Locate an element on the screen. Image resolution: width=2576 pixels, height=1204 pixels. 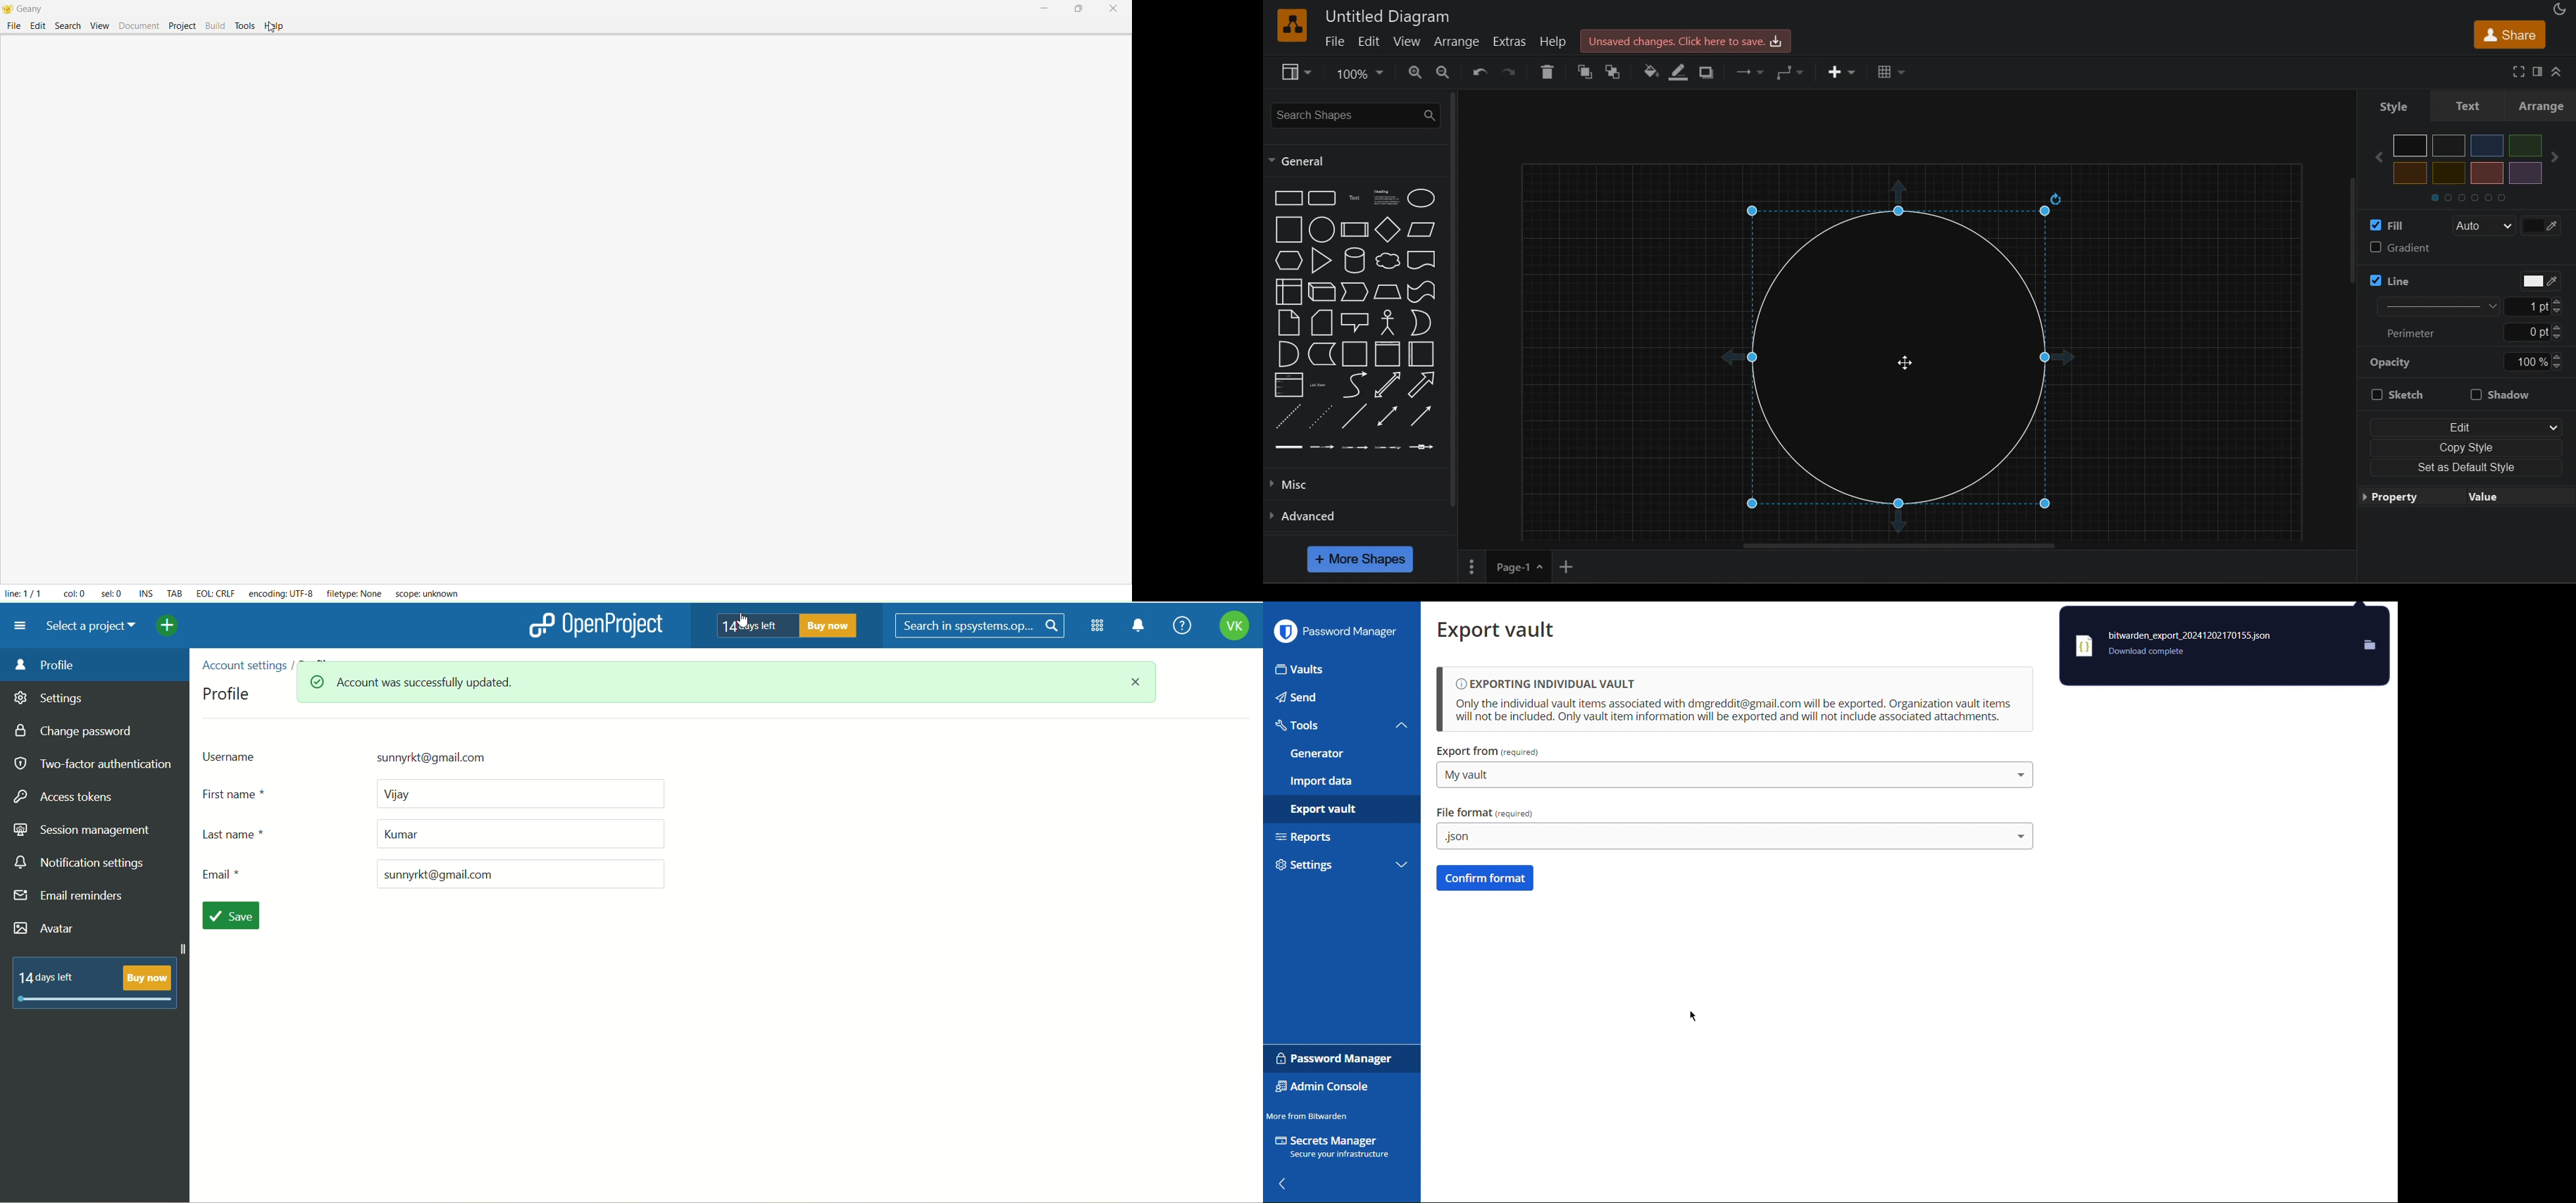
back is located at coordinates (1289, 1186).